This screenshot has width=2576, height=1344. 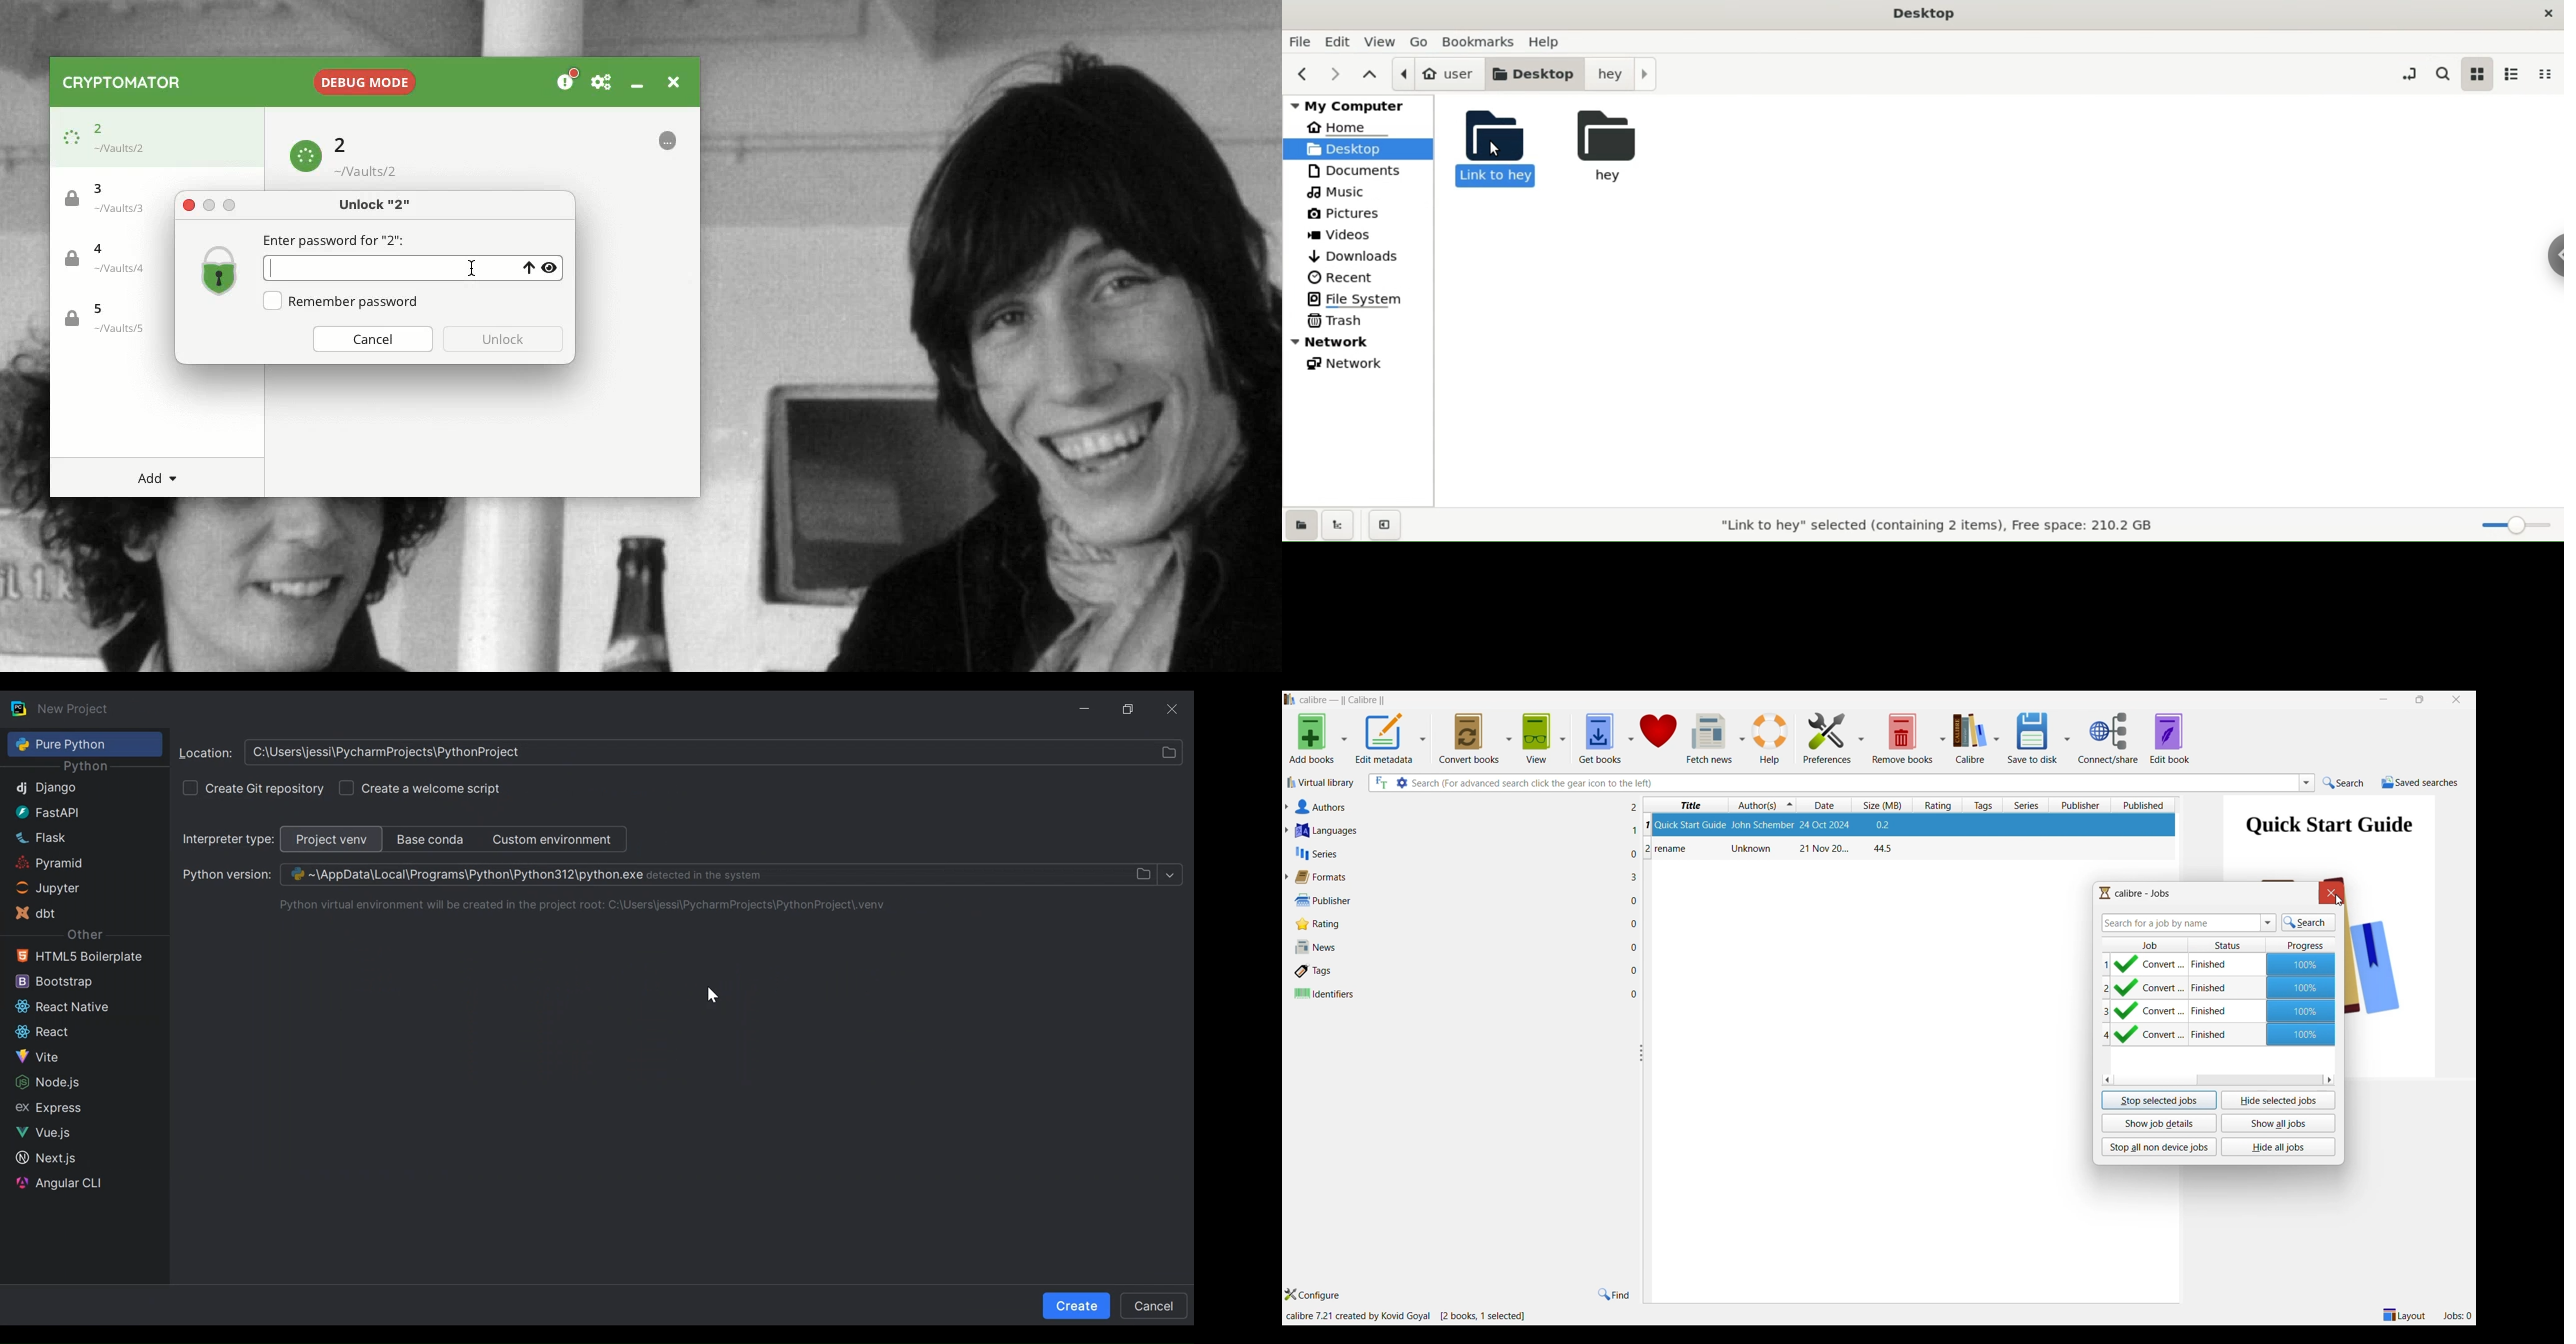 I want to click on Edit metadata, so click(x=1385, y=739).